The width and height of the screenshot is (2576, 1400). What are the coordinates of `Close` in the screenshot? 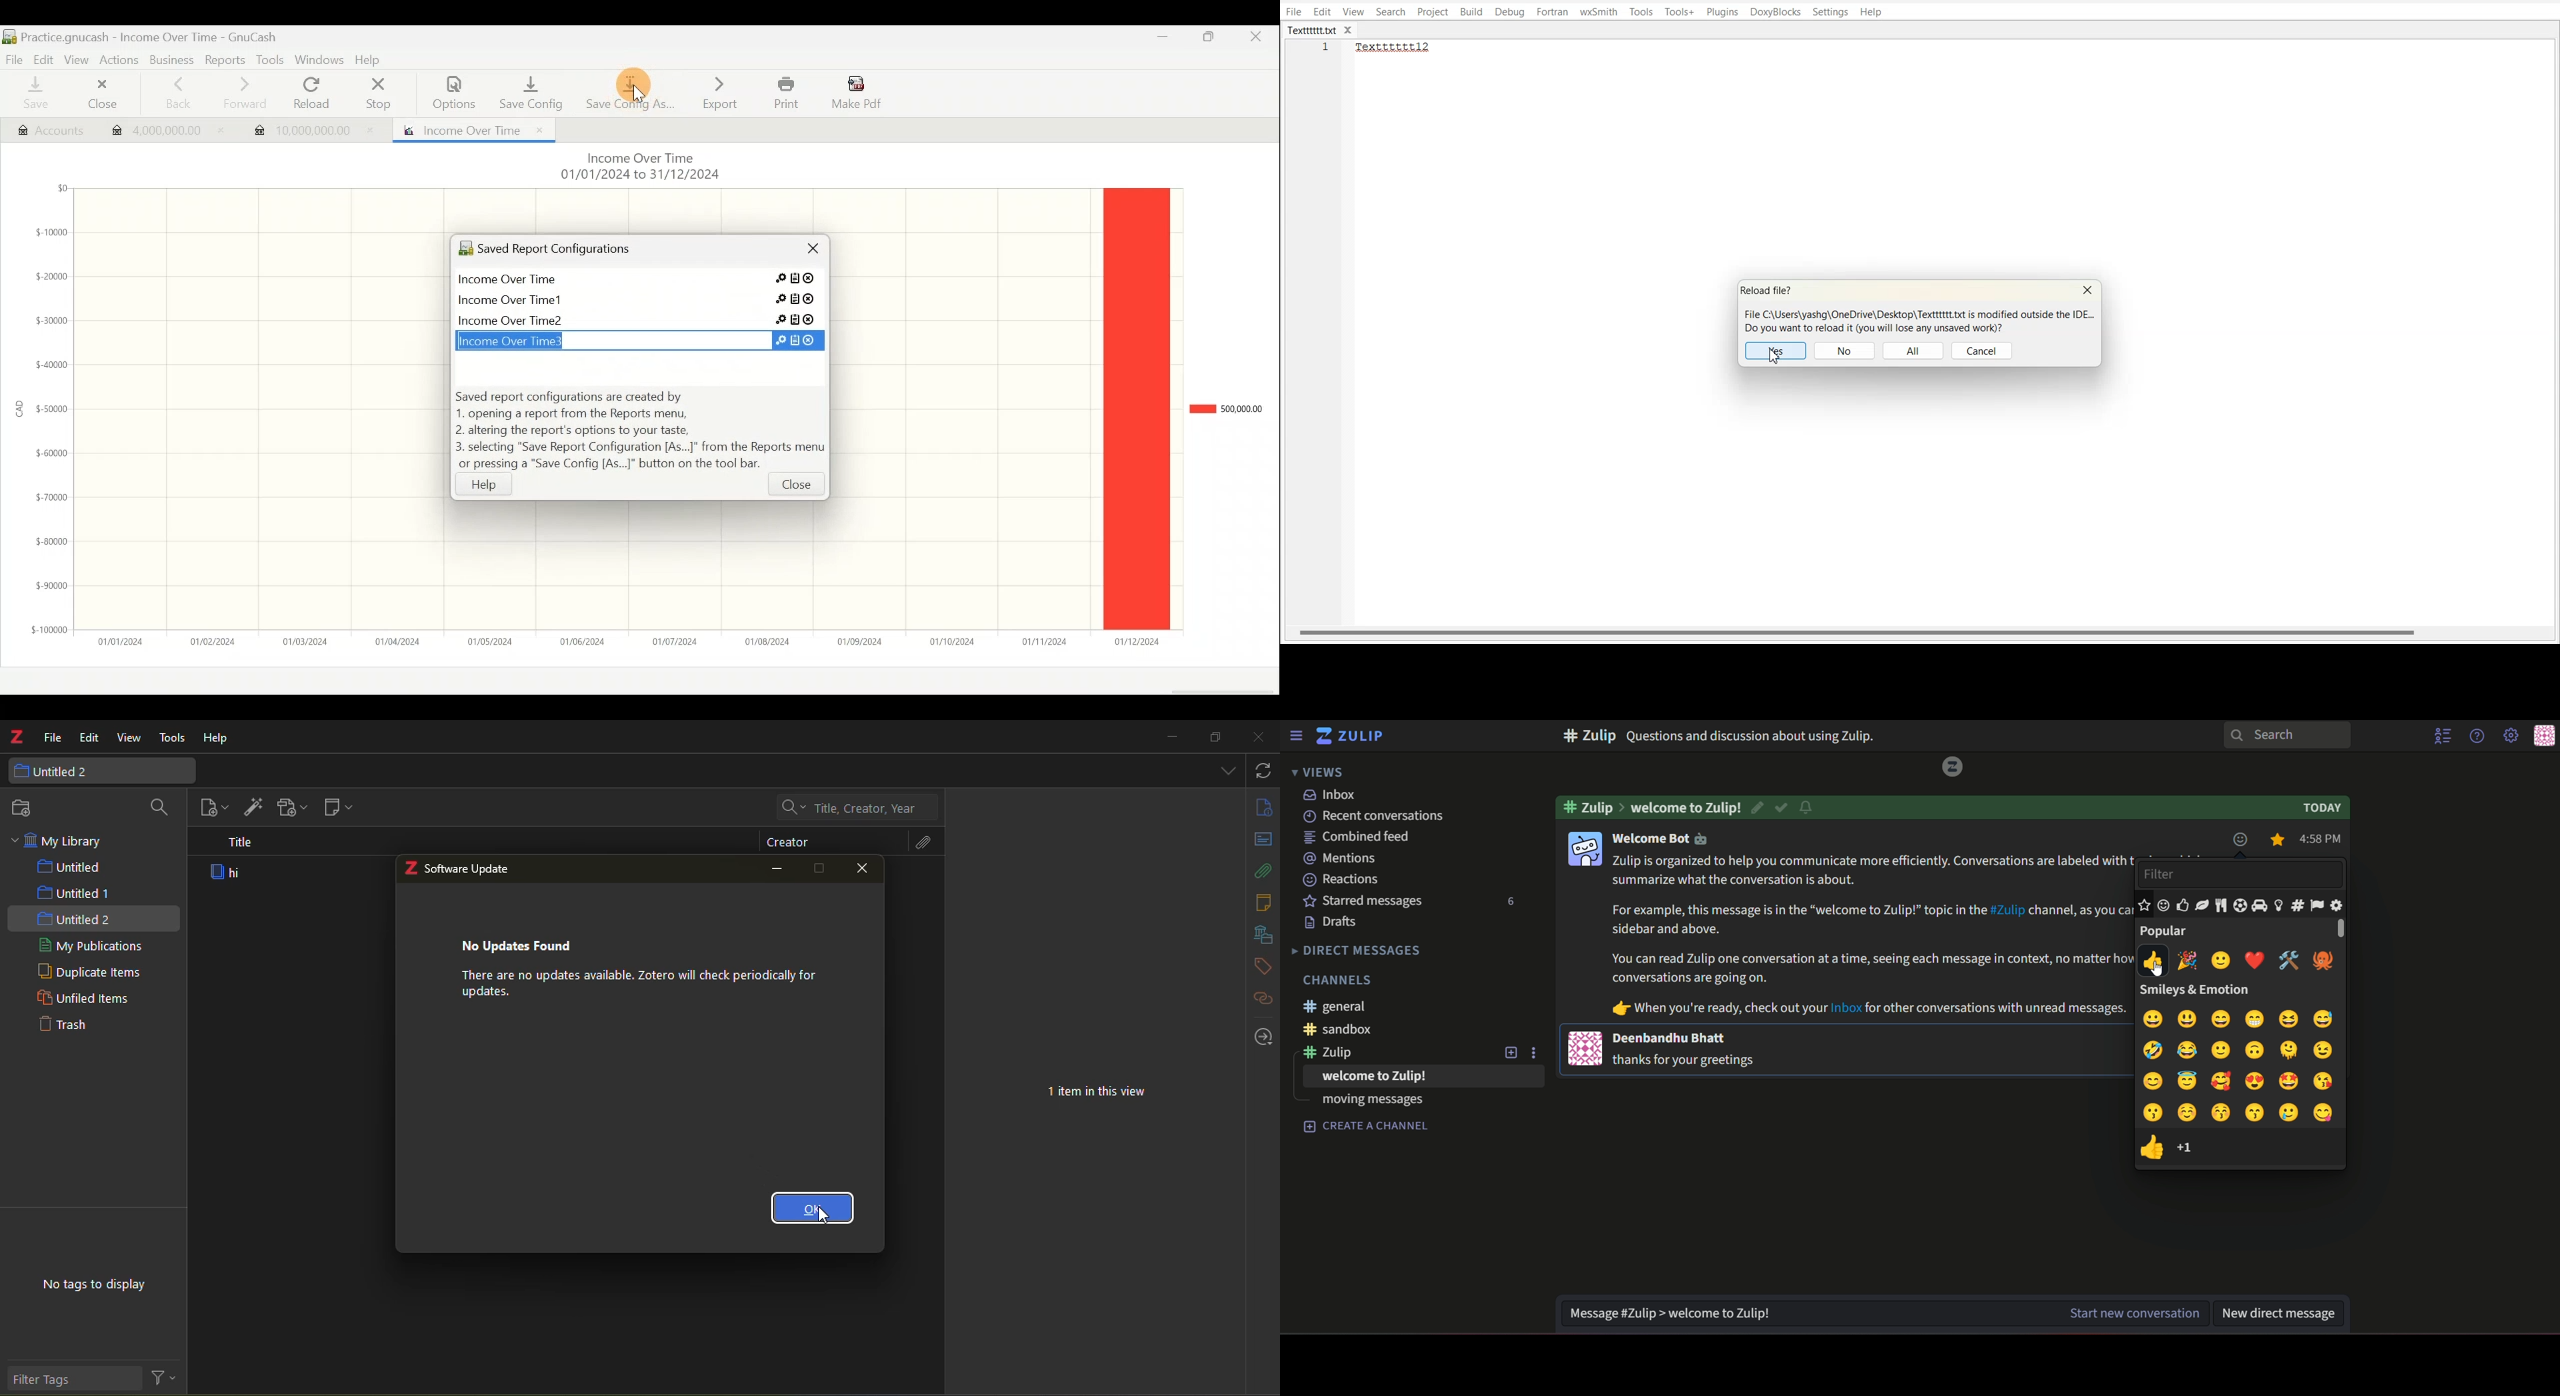 It's located at (806, 253).